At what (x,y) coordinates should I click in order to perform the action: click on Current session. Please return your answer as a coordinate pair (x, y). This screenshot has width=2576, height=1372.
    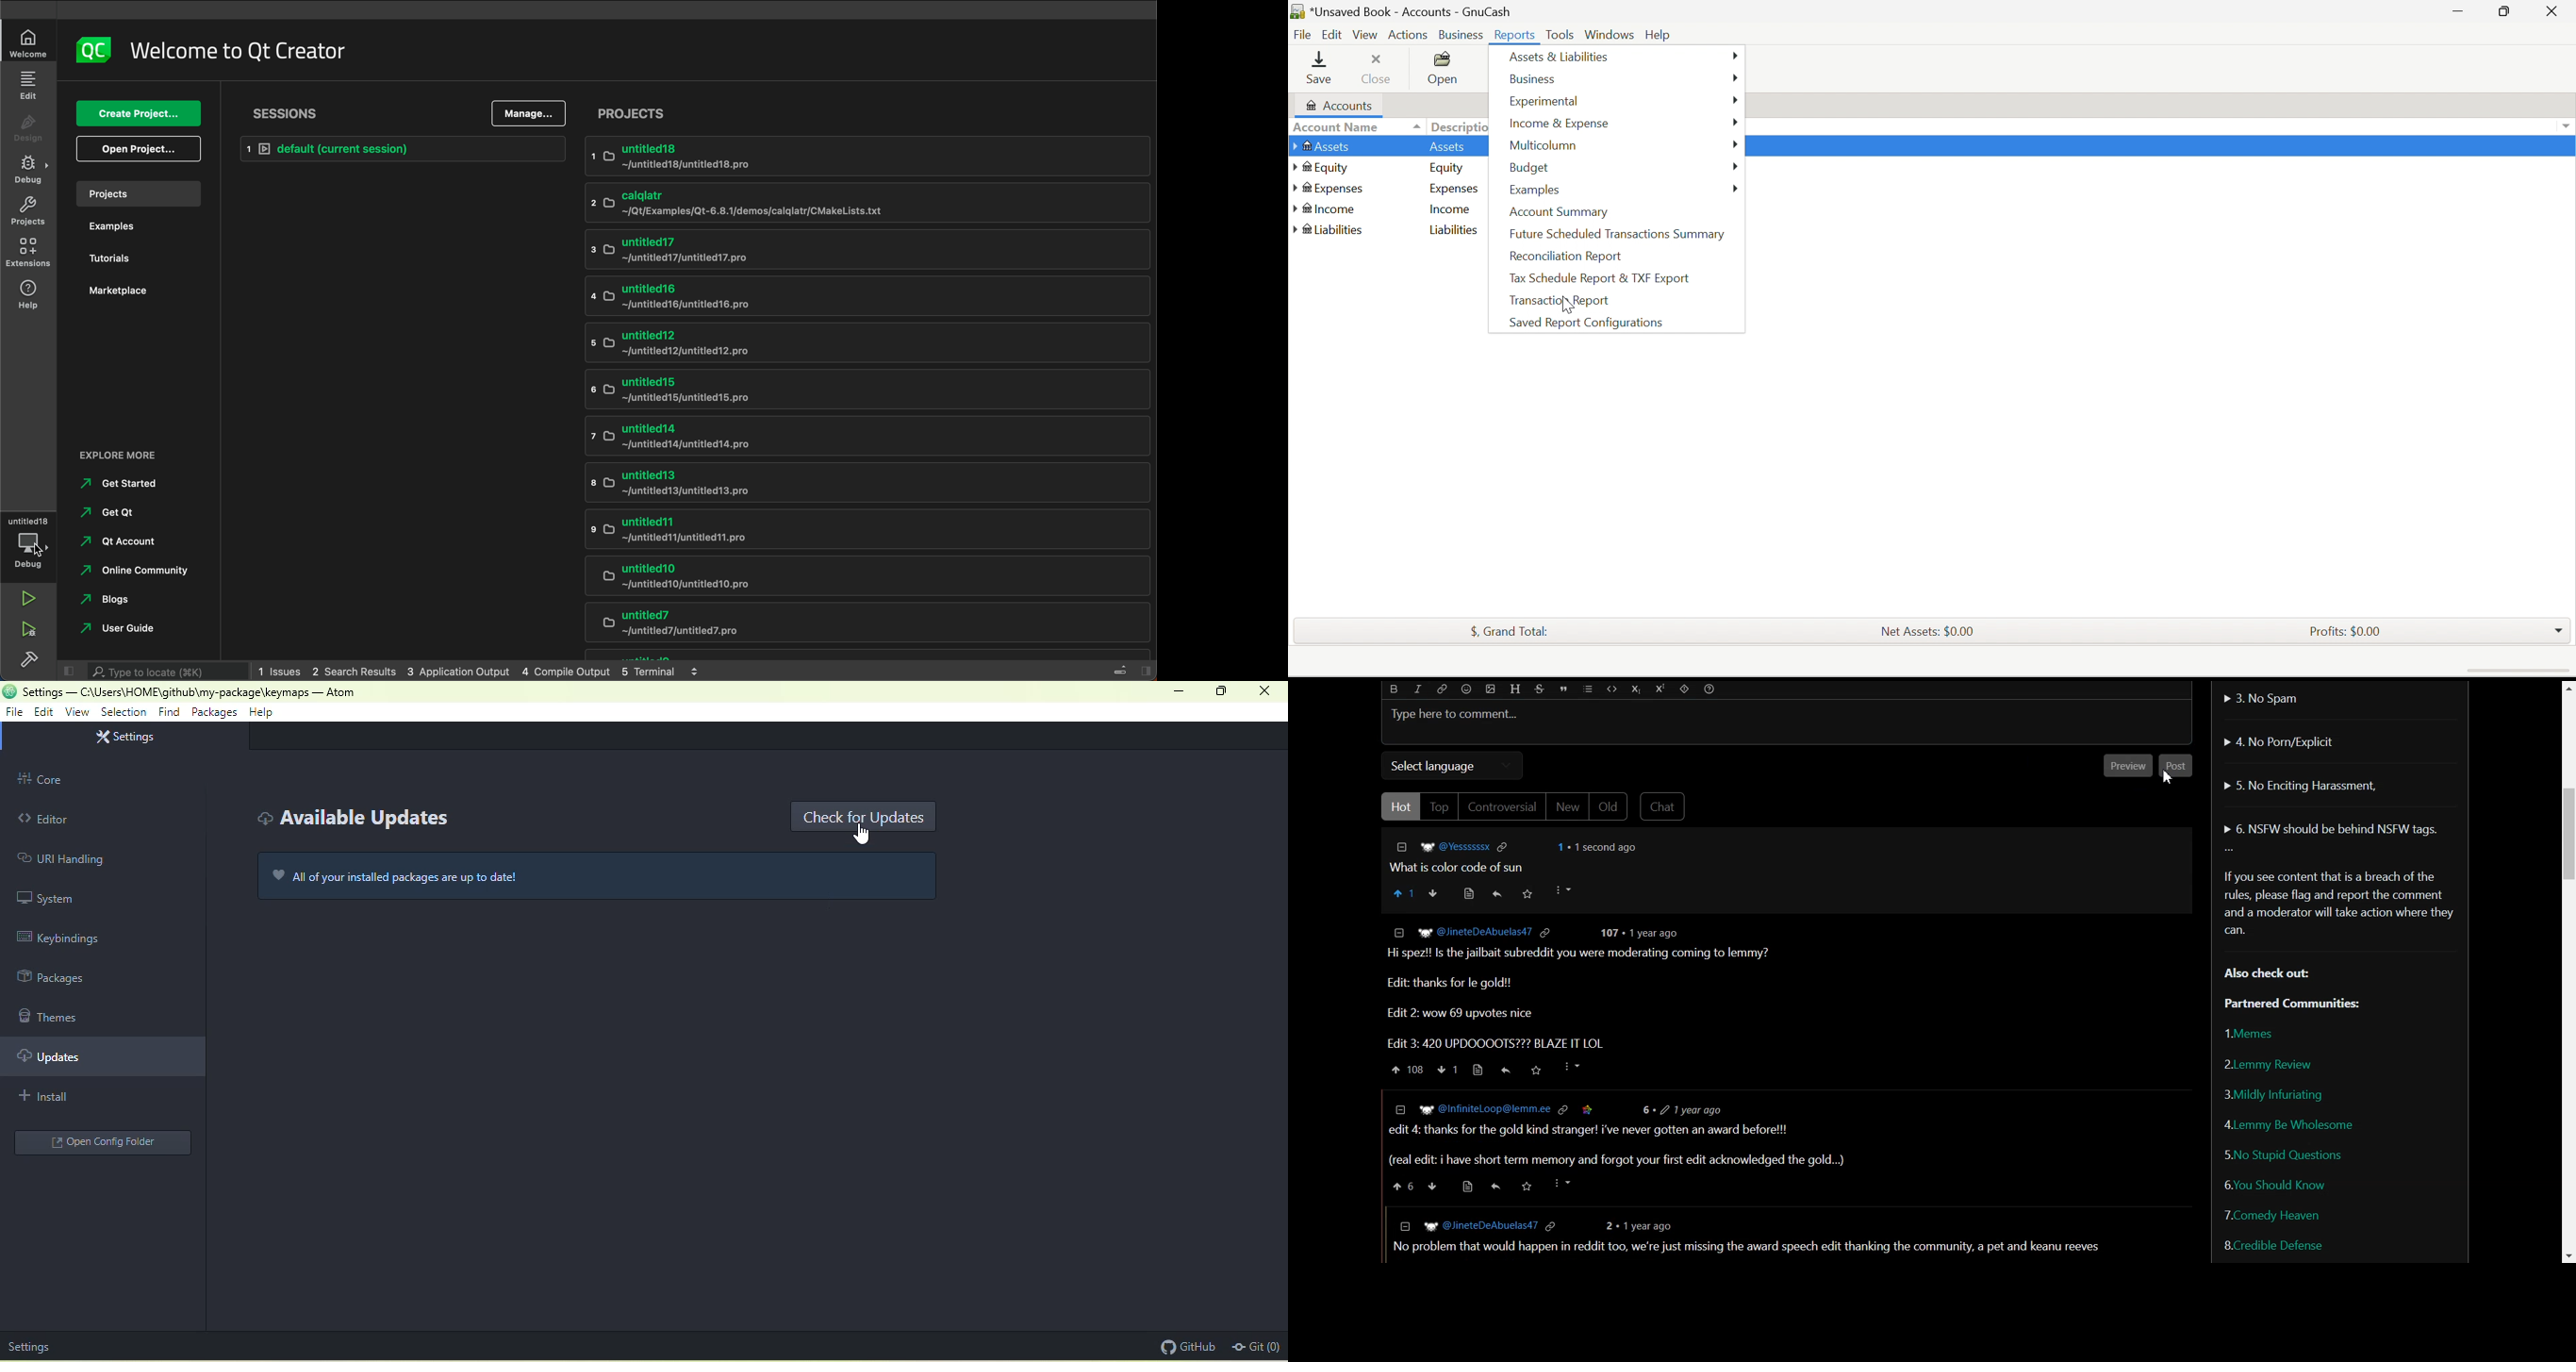
    Looking at the image, I should click on (405, 149).